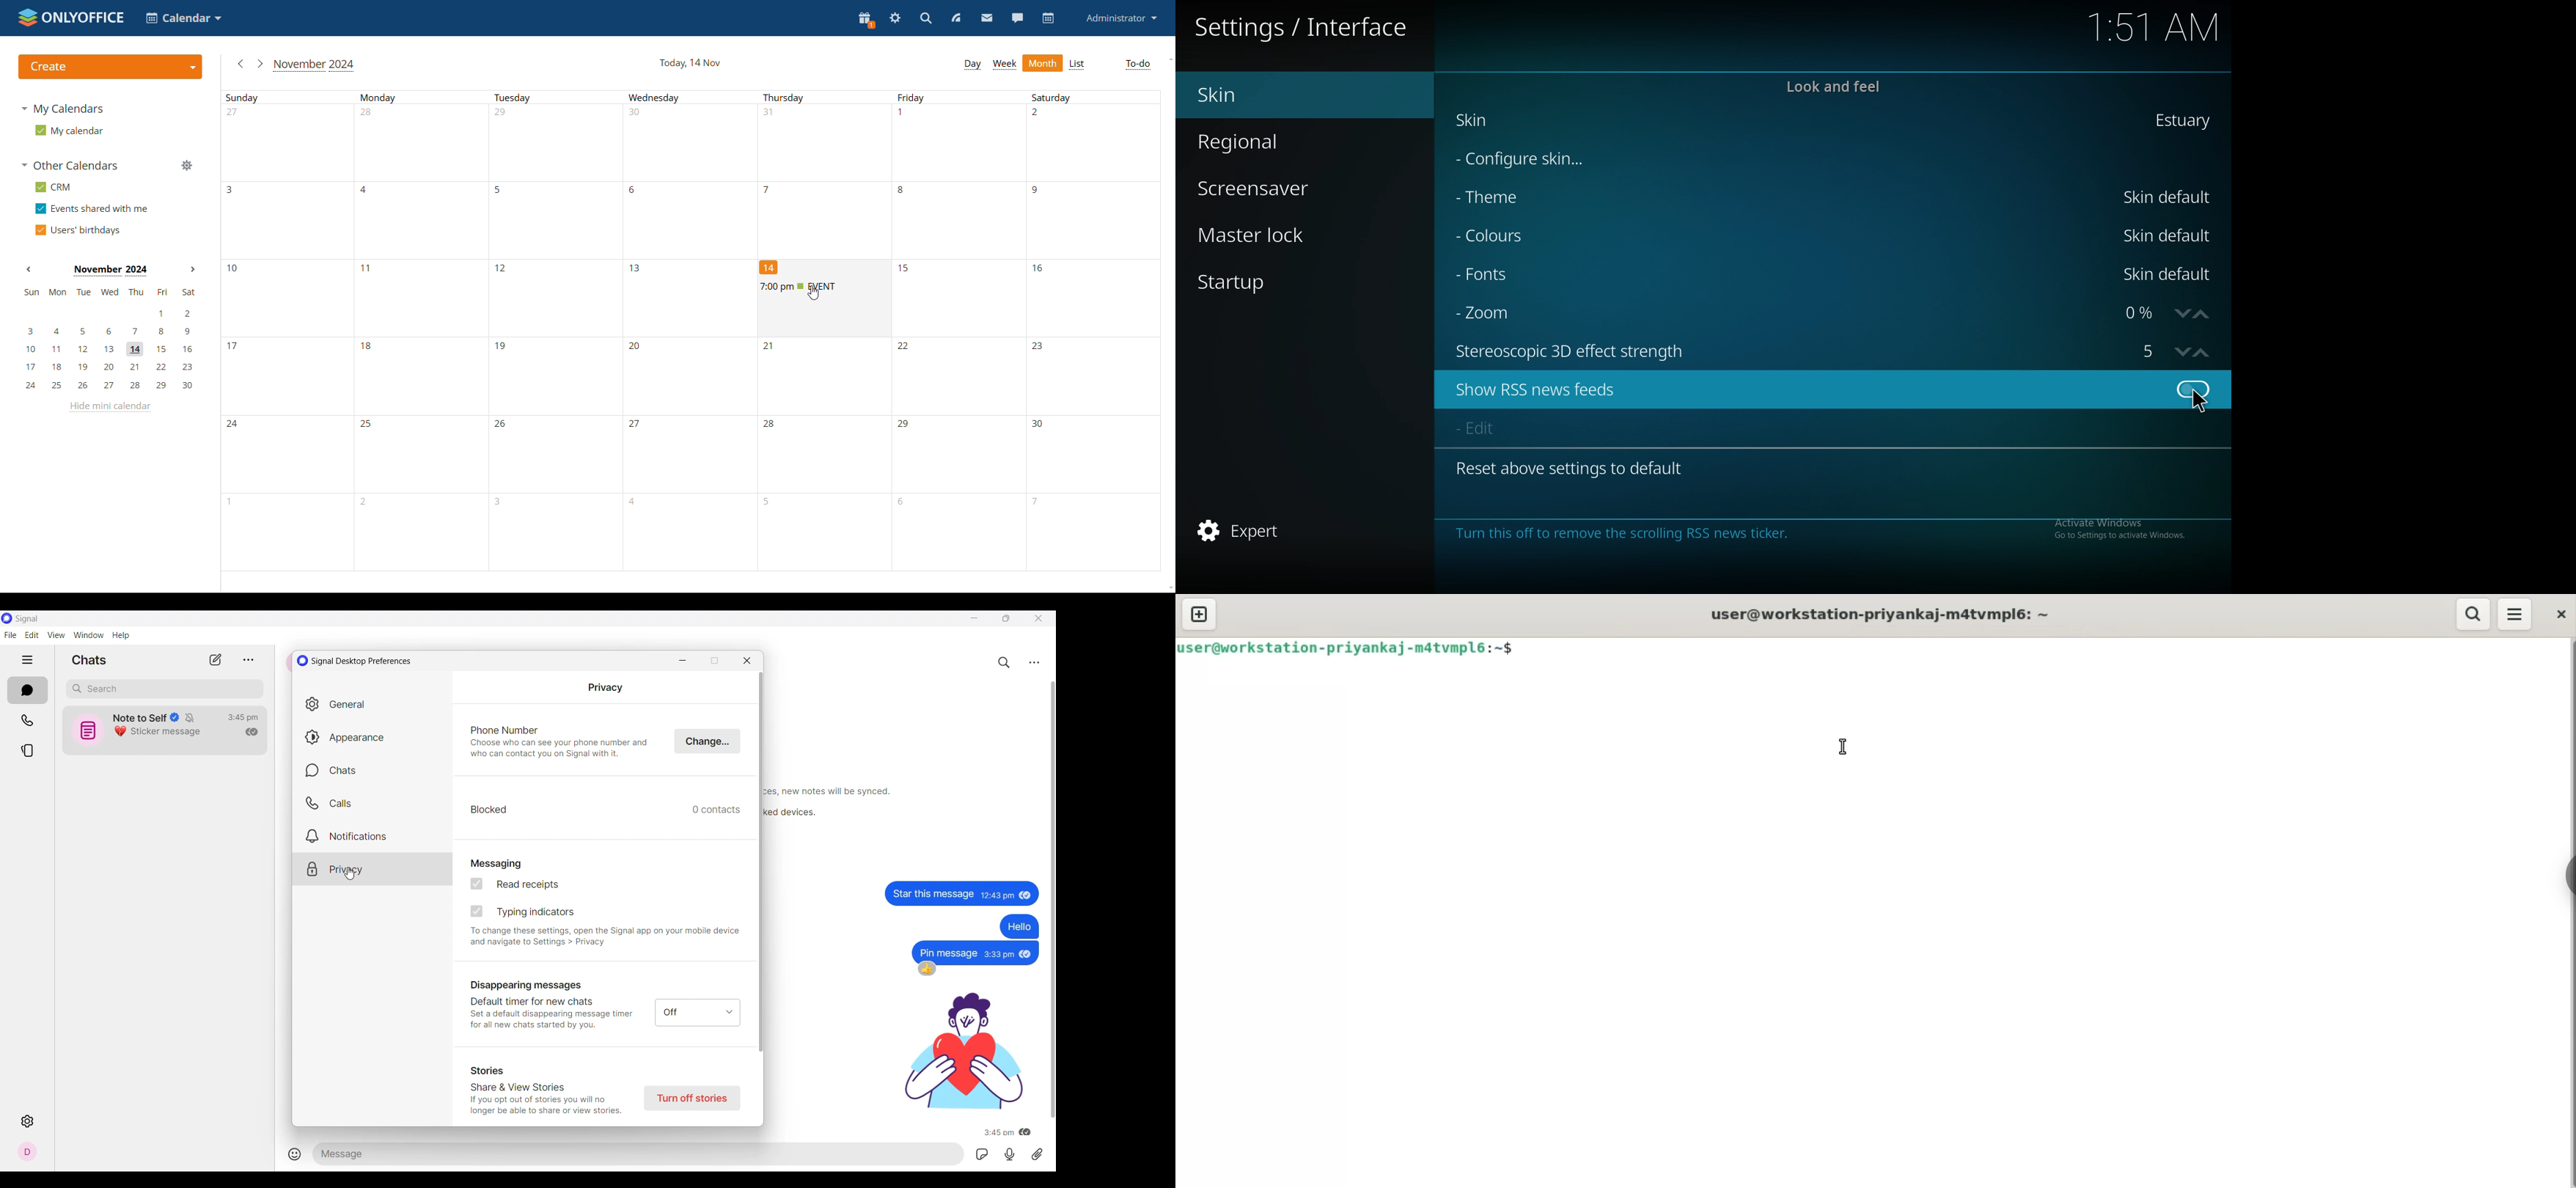  I want to click on Profile, so click(27, 1152).